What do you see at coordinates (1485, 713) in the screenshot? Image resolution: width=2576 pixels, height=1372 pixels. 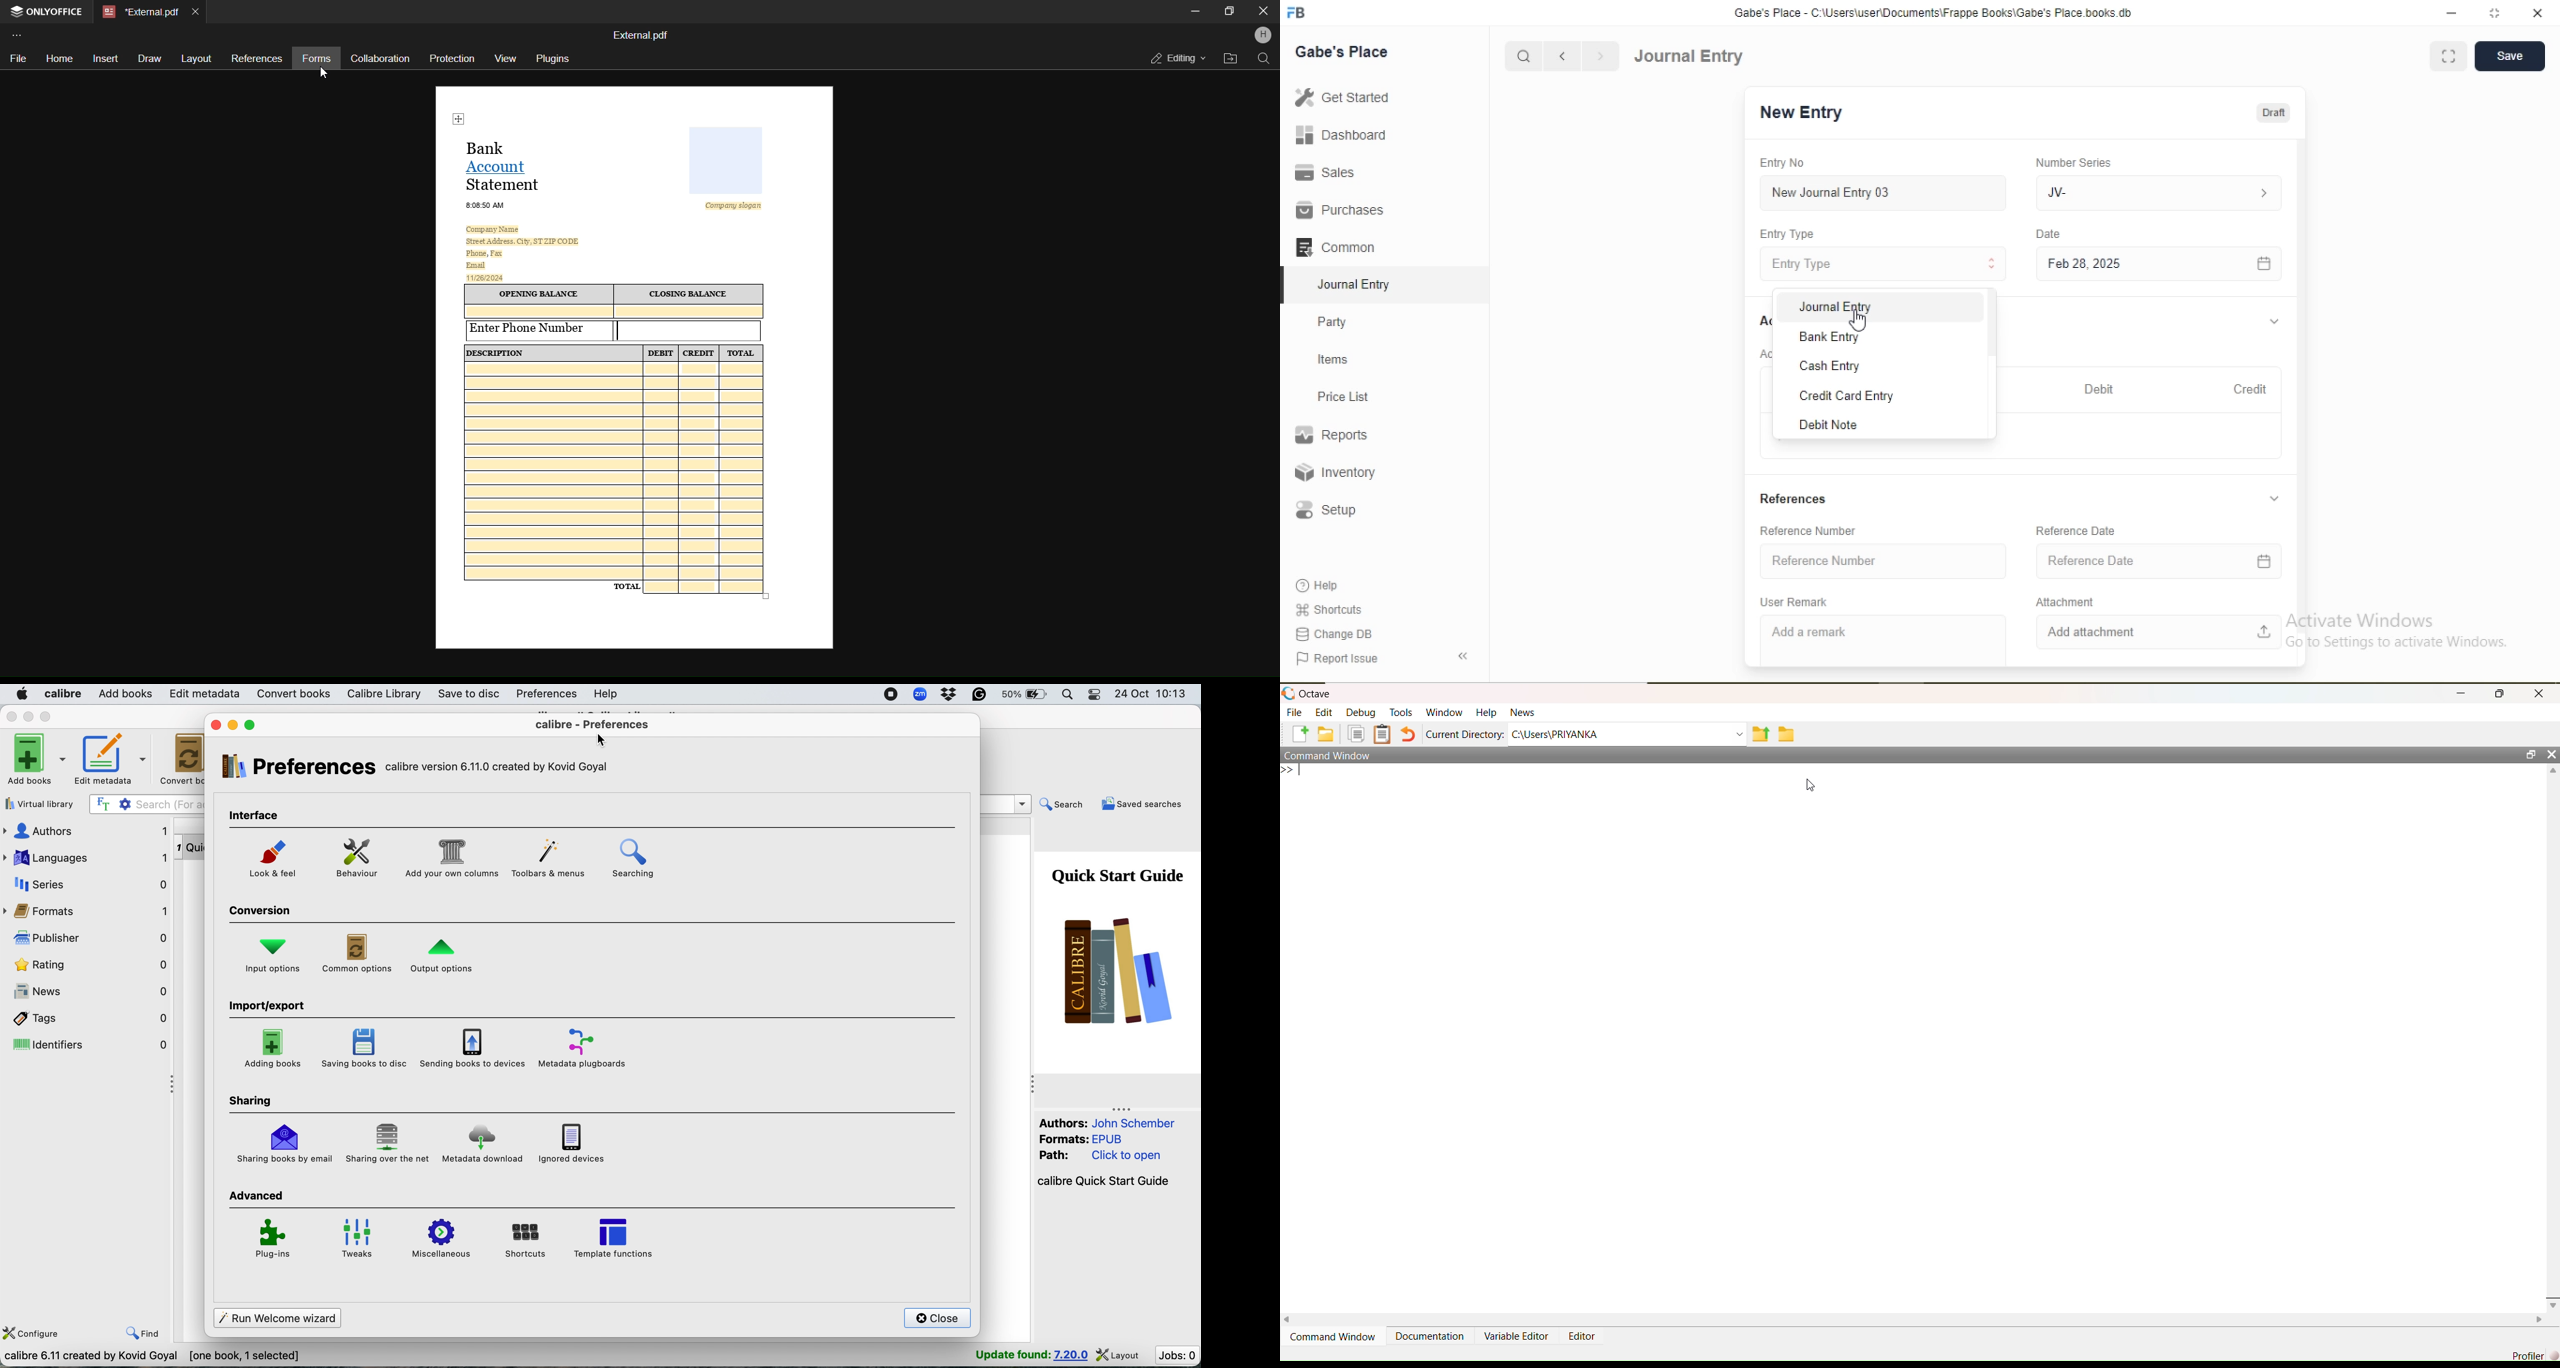 I see `Help` at bounding box center [1485, 713].